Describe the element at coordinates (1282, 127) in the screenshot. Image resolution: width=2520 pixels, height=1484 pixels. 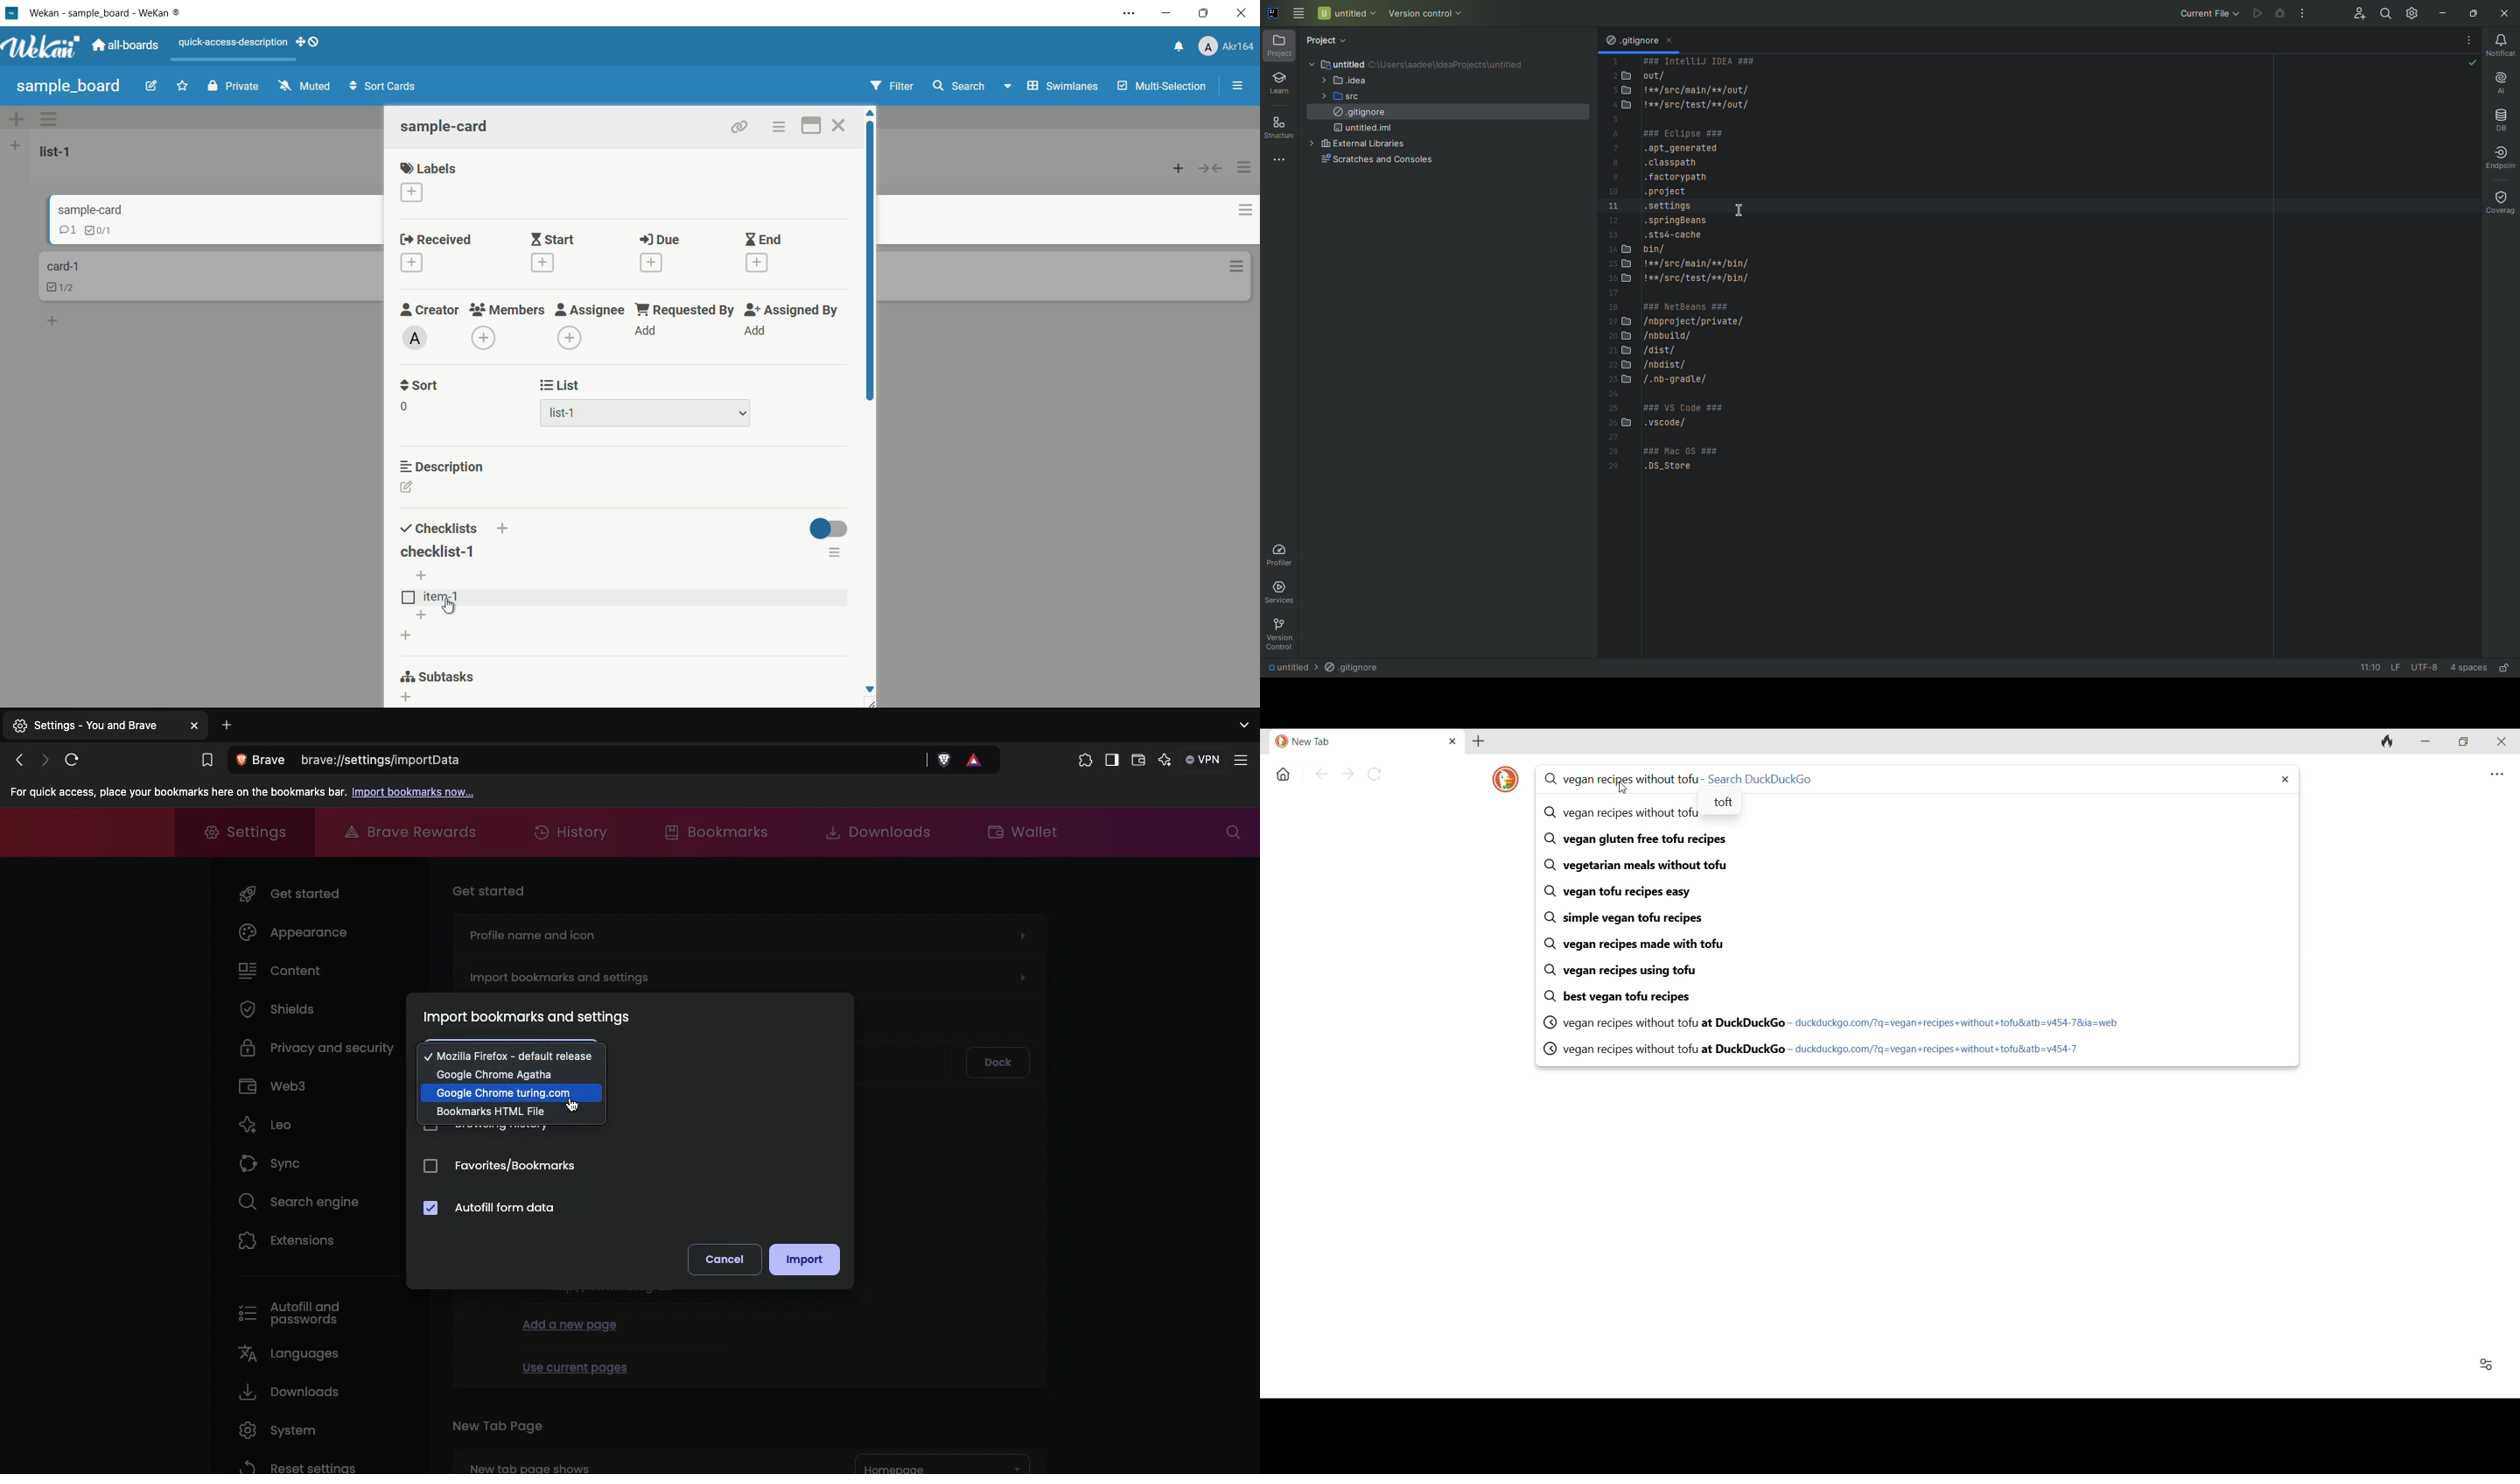
I see `Structure` at that location.